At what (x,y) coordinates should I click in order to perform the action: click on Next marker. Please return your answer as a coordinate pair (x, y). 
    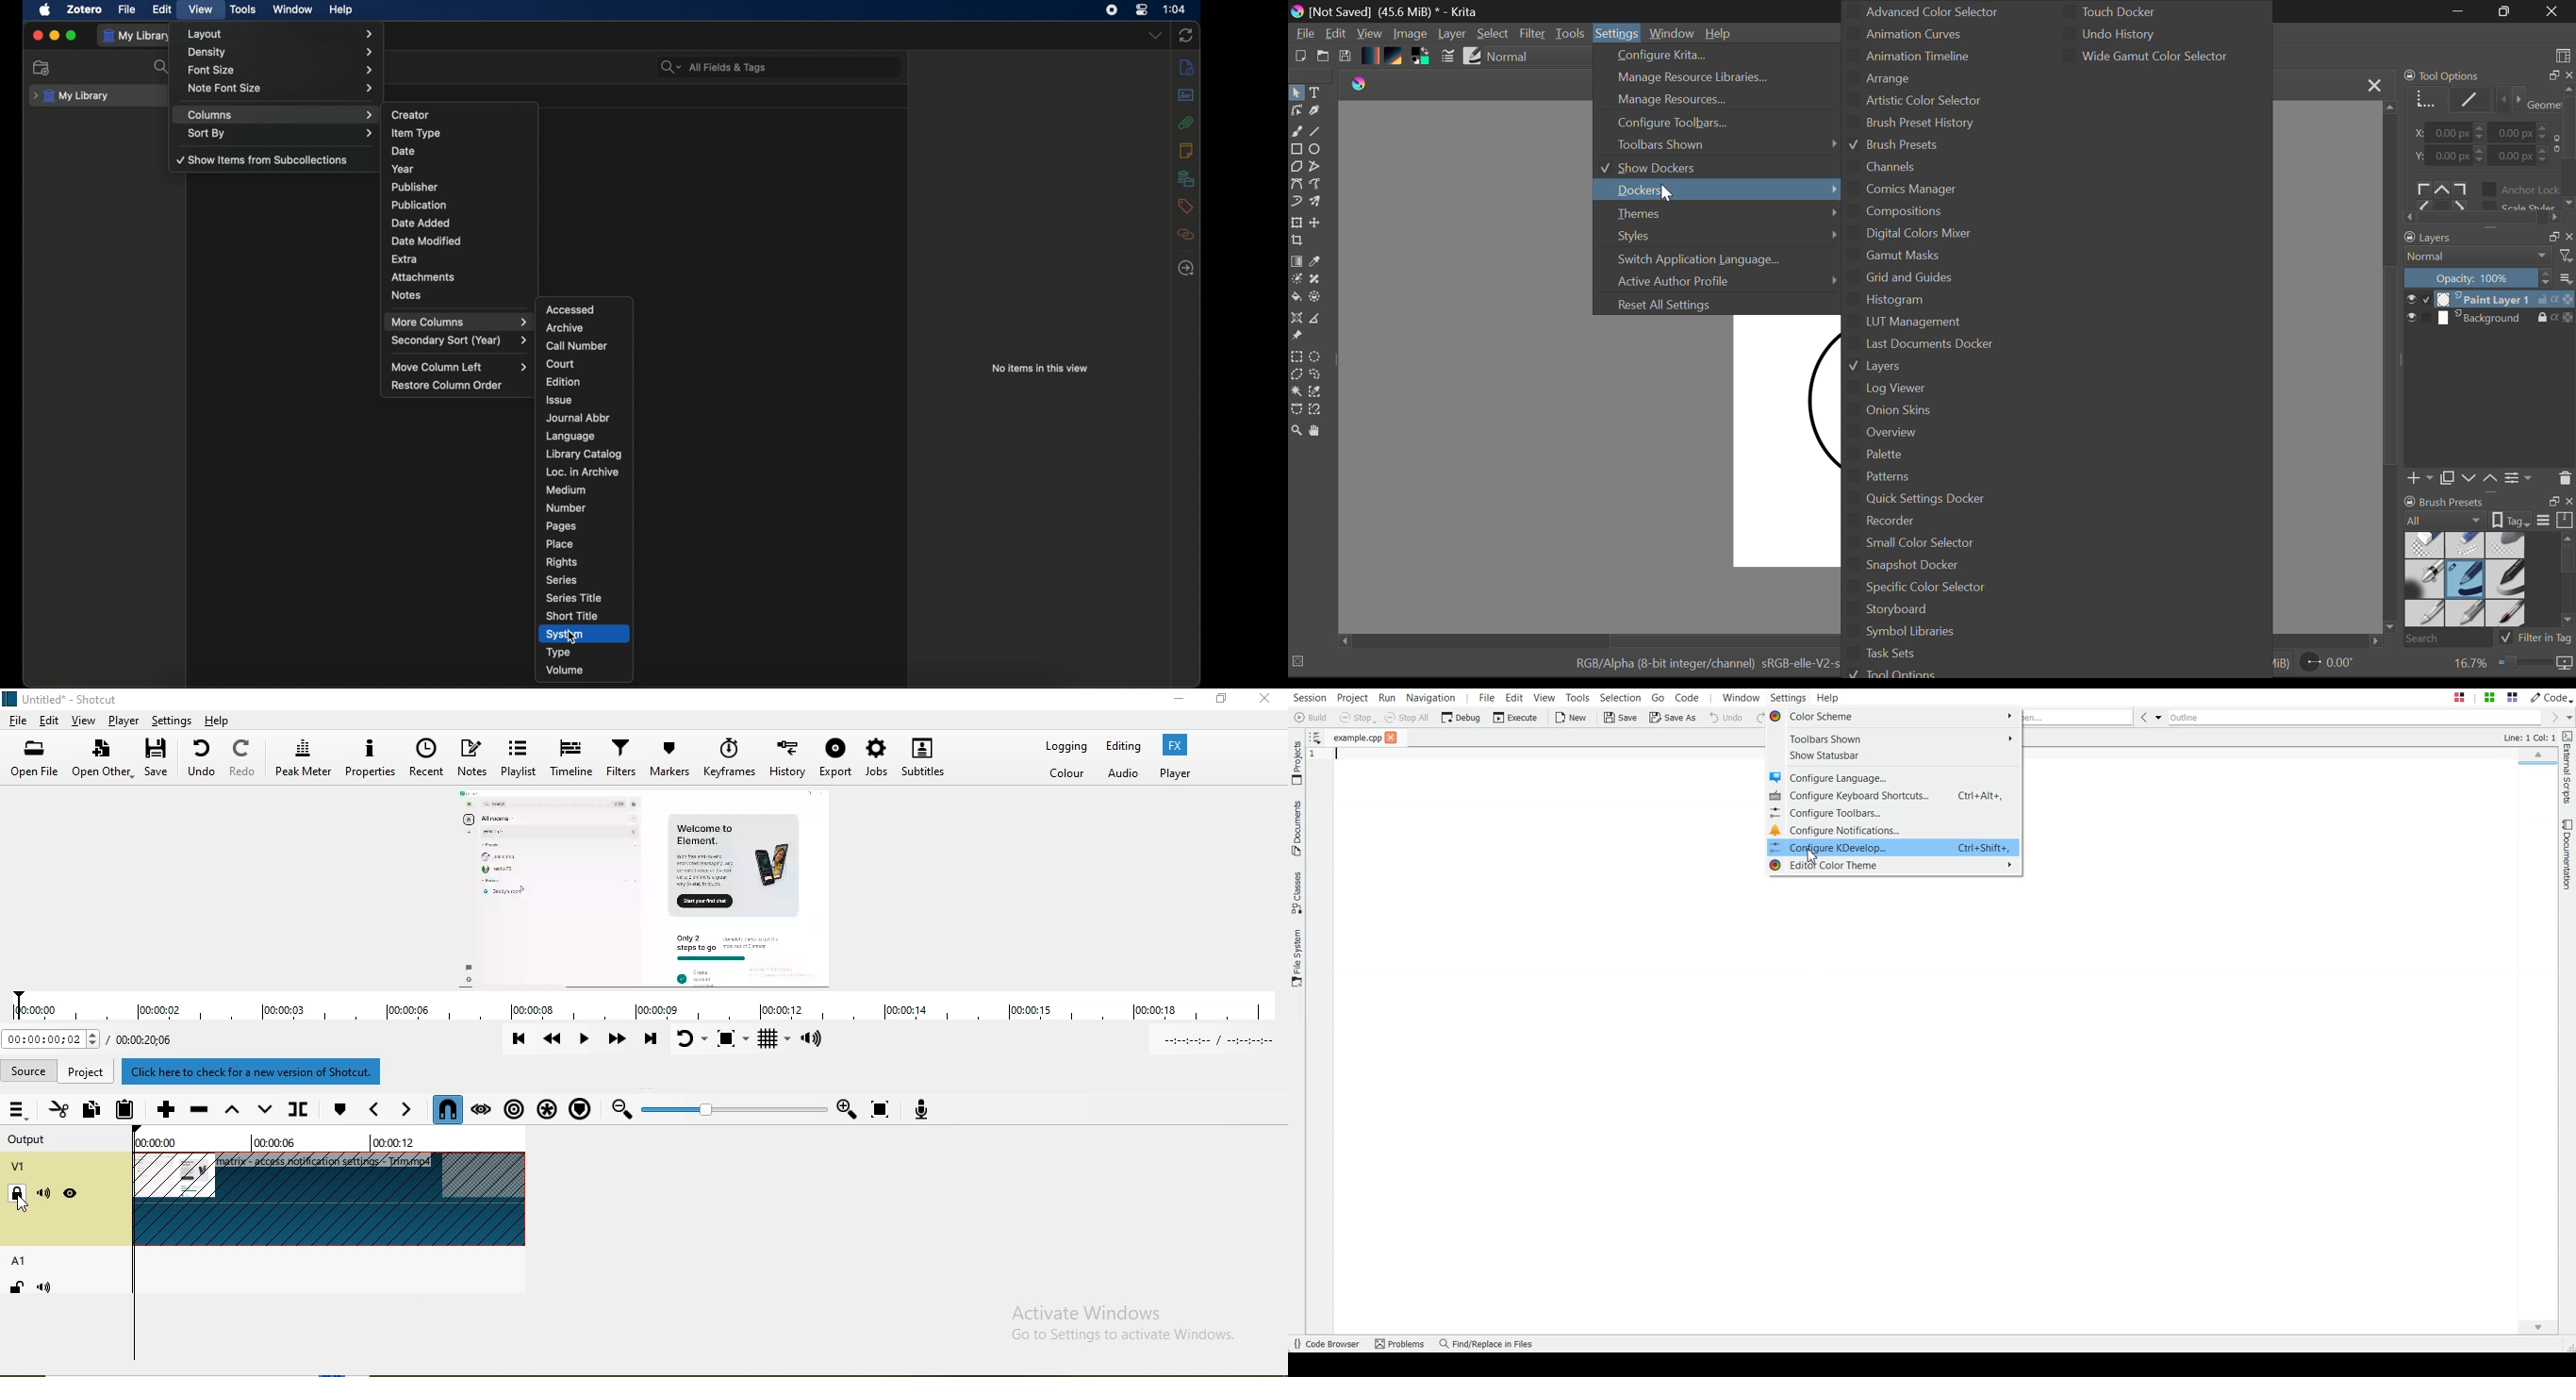
    Looking at the image, I should click on (406, 1110).